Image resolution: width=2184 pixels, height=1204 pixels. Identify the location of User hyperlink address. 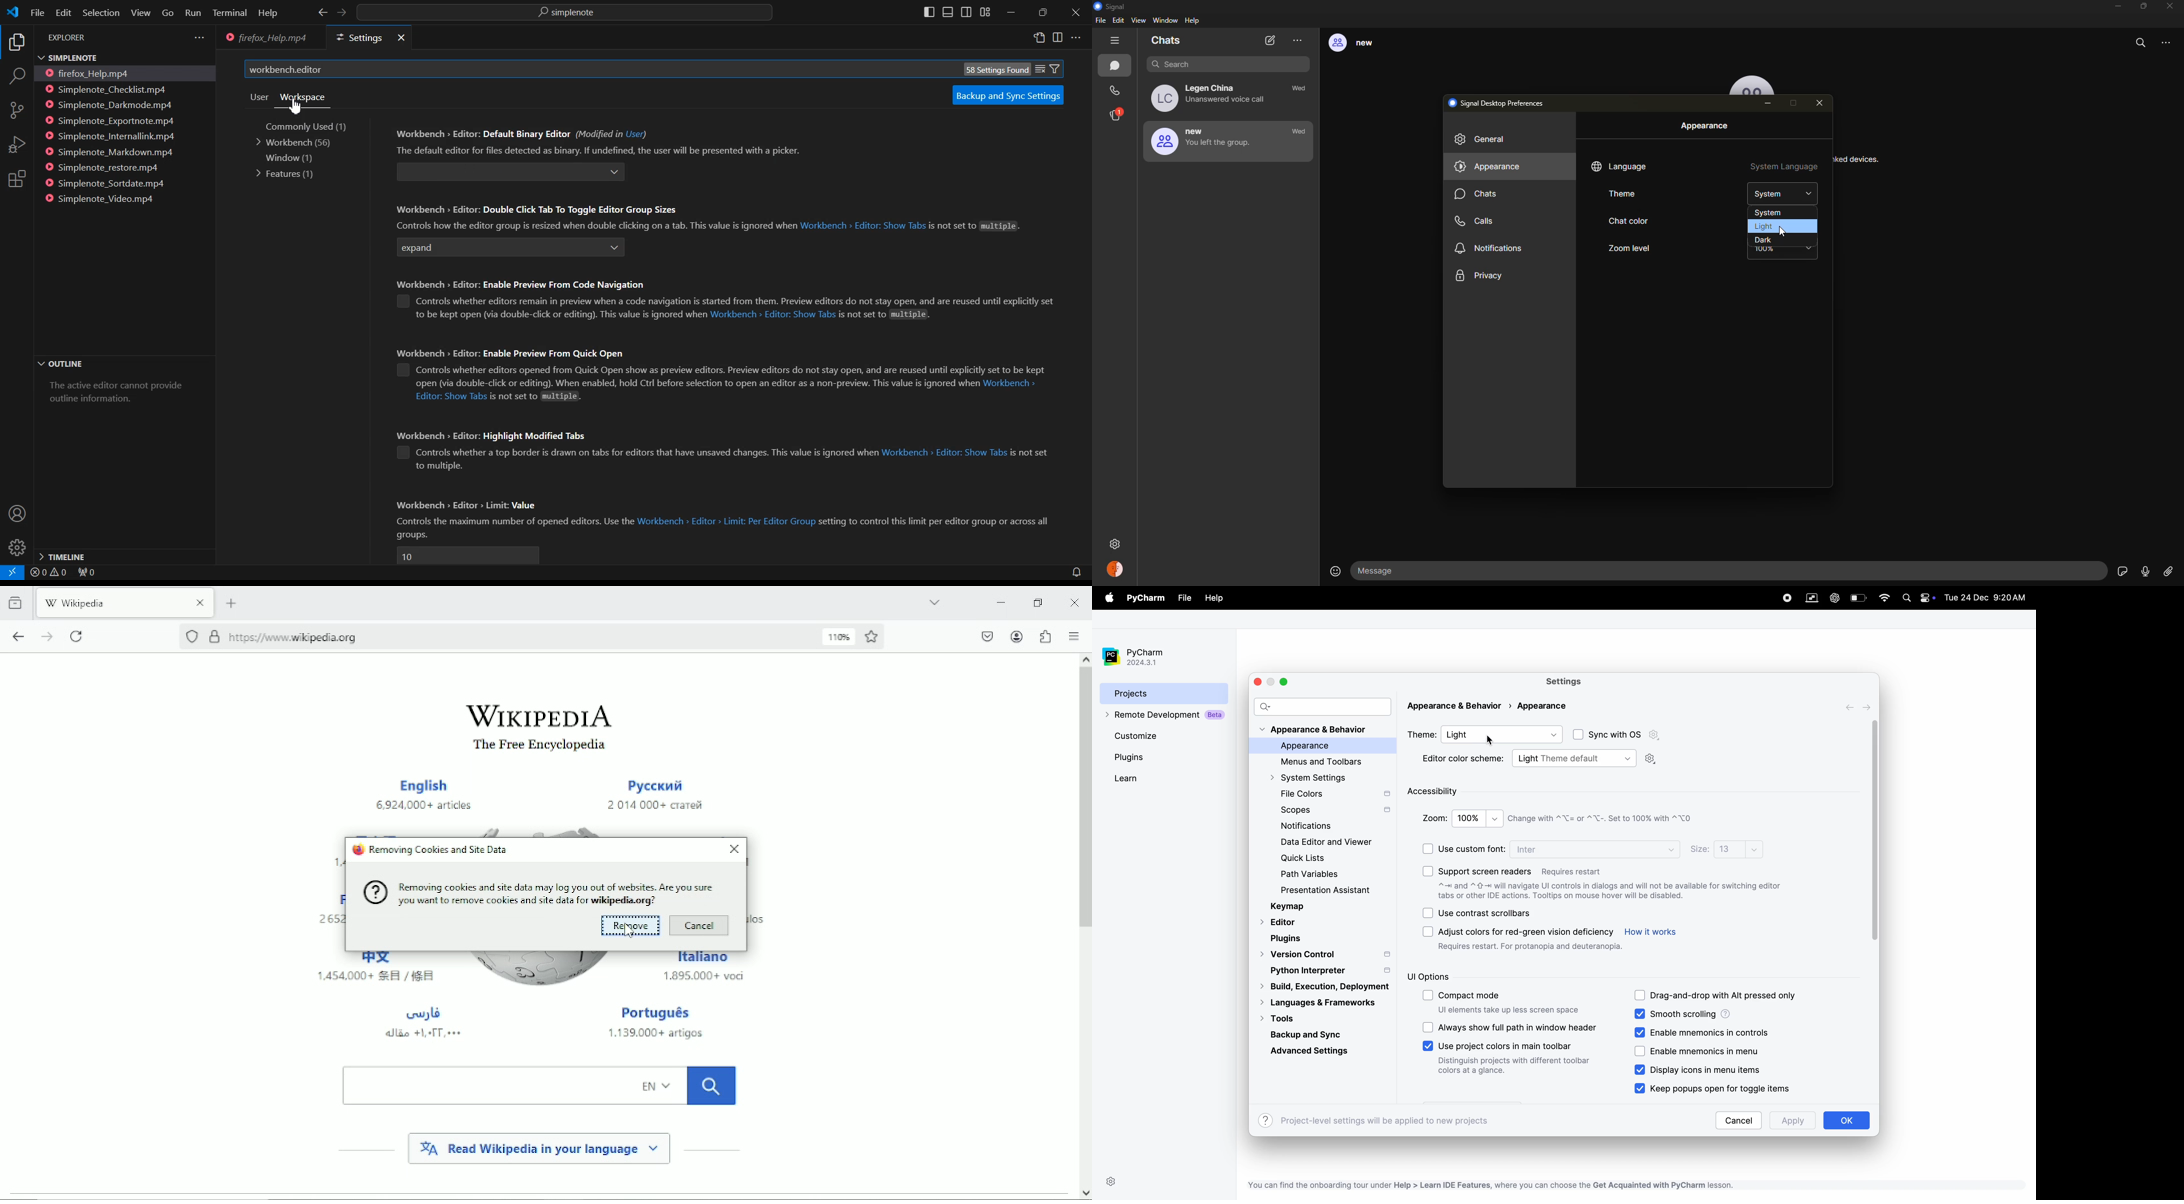
(635, 134).